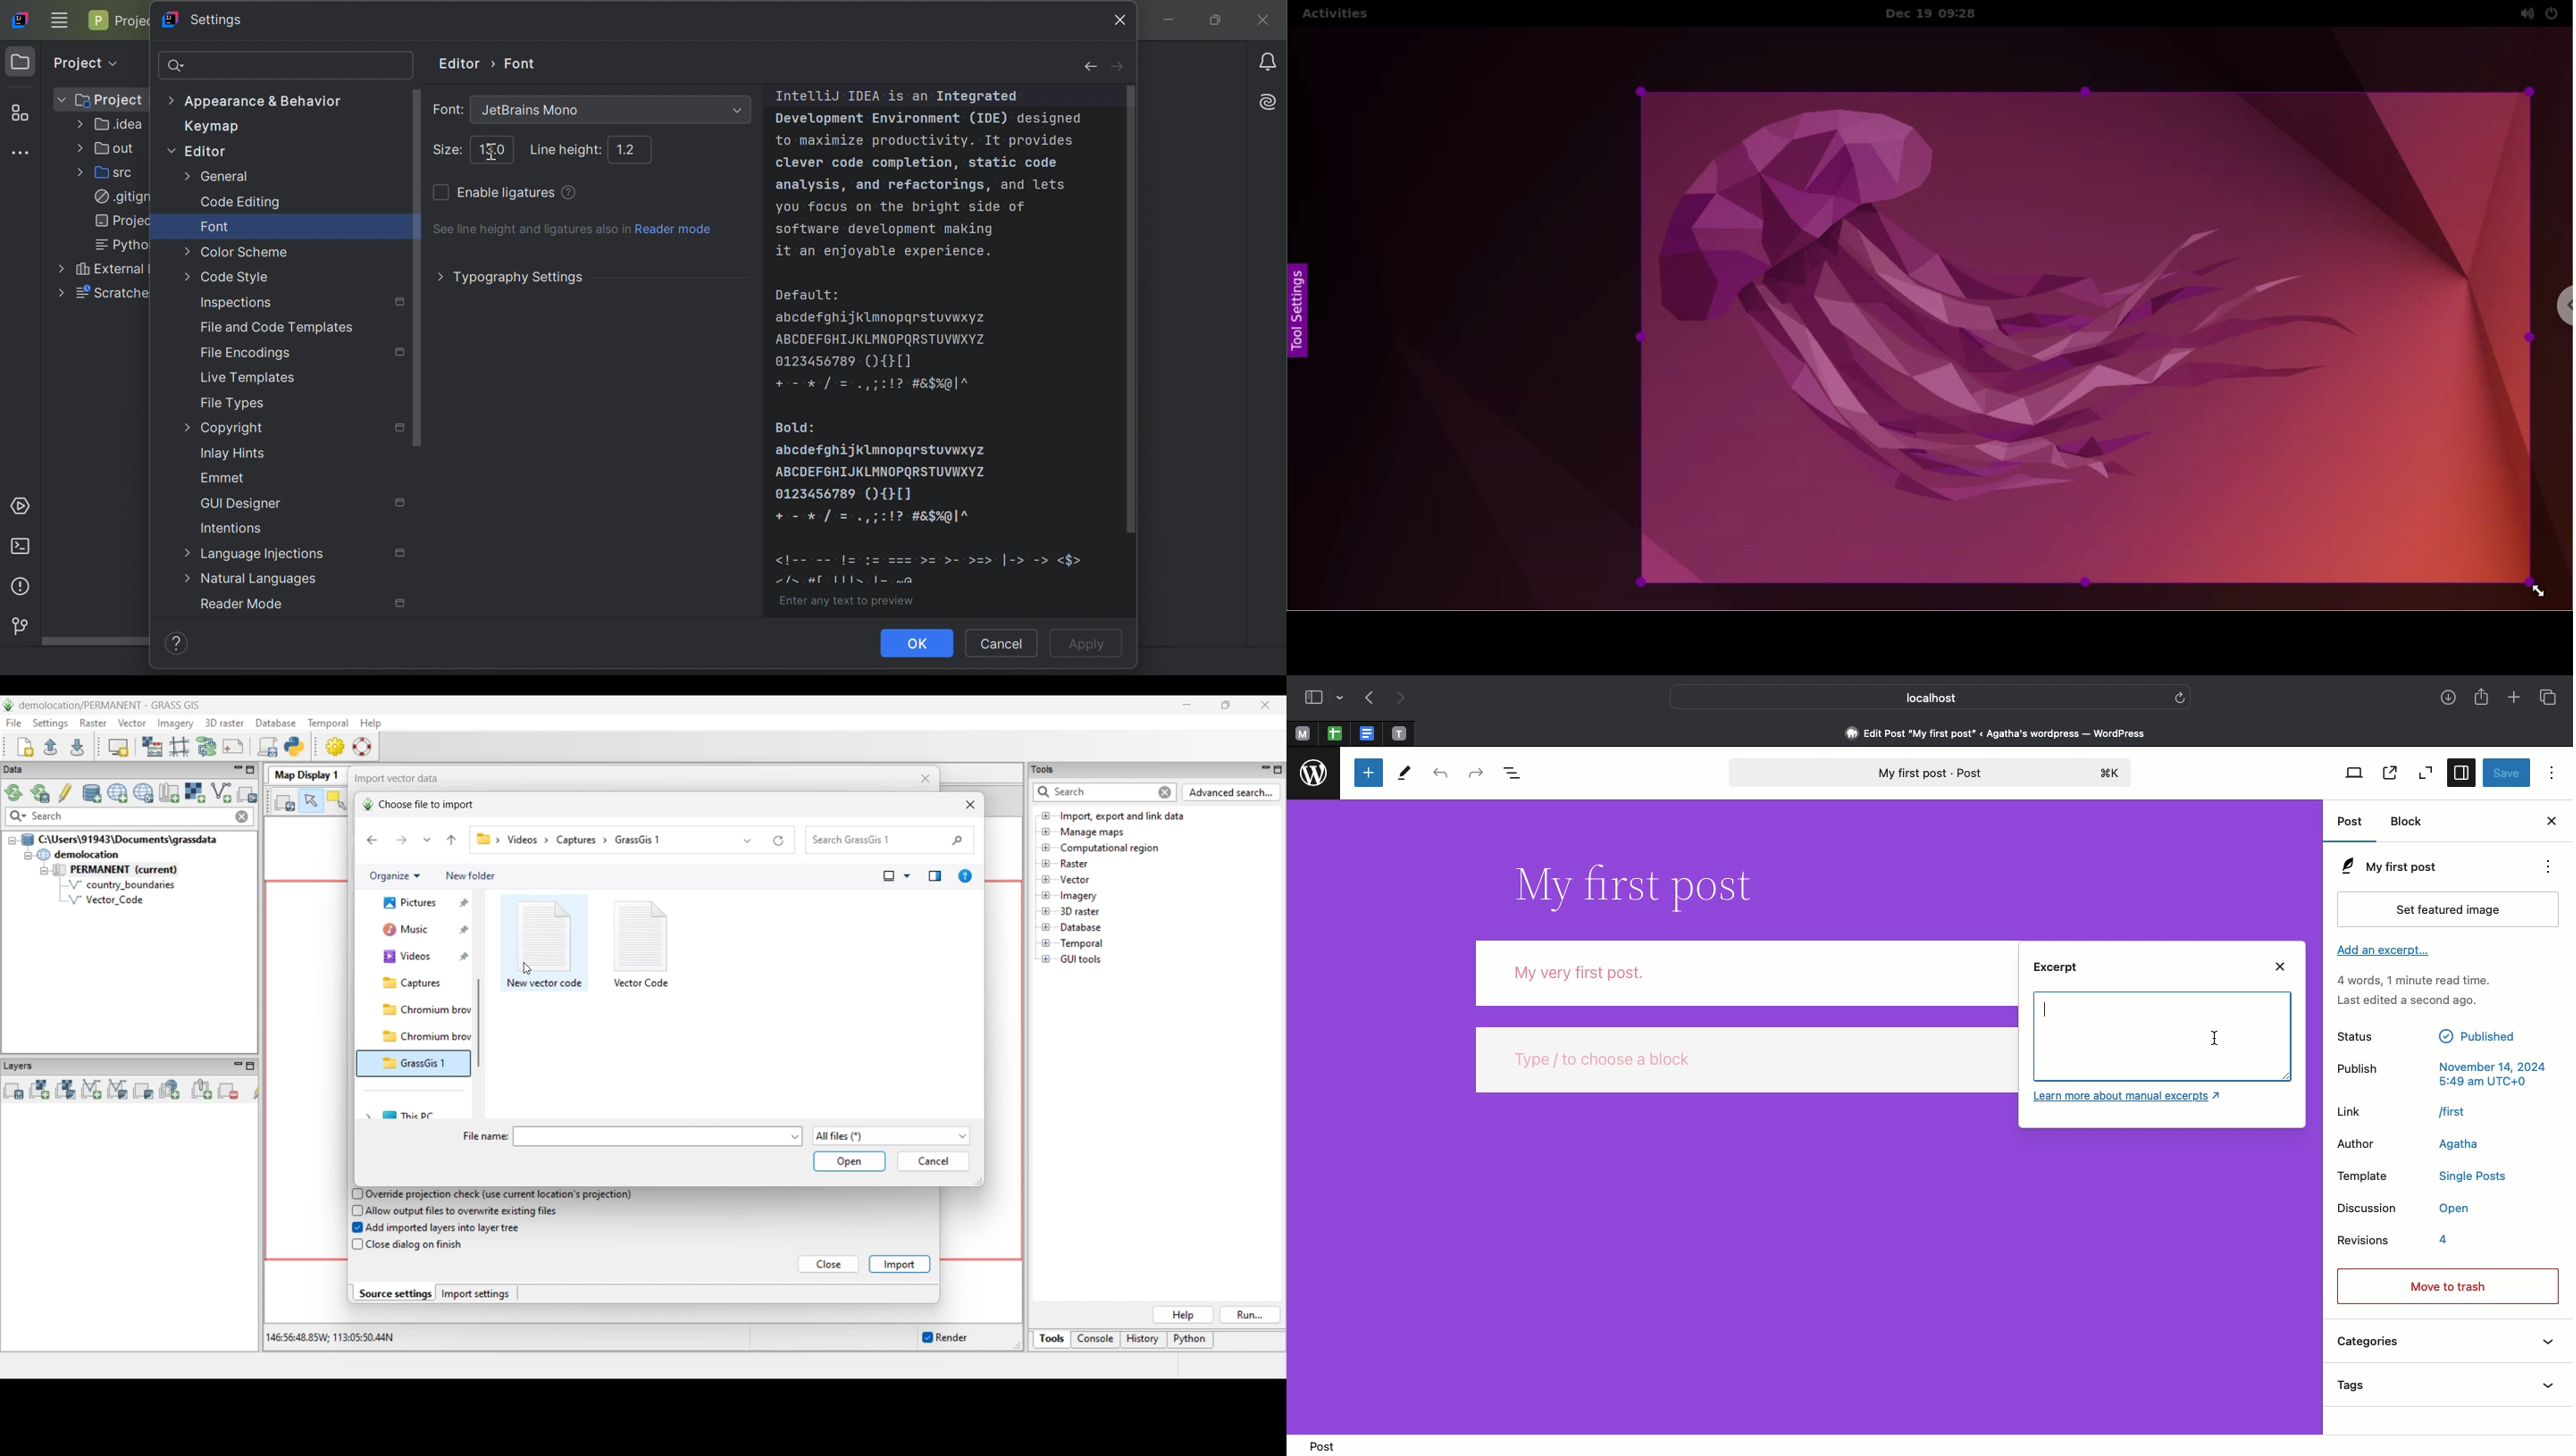 The width and height of the screenshot is (2576, 1456). What do you see at coordinates (285, 64) in the screenshot?
I see `search bar` at bounding box center [285, 64].